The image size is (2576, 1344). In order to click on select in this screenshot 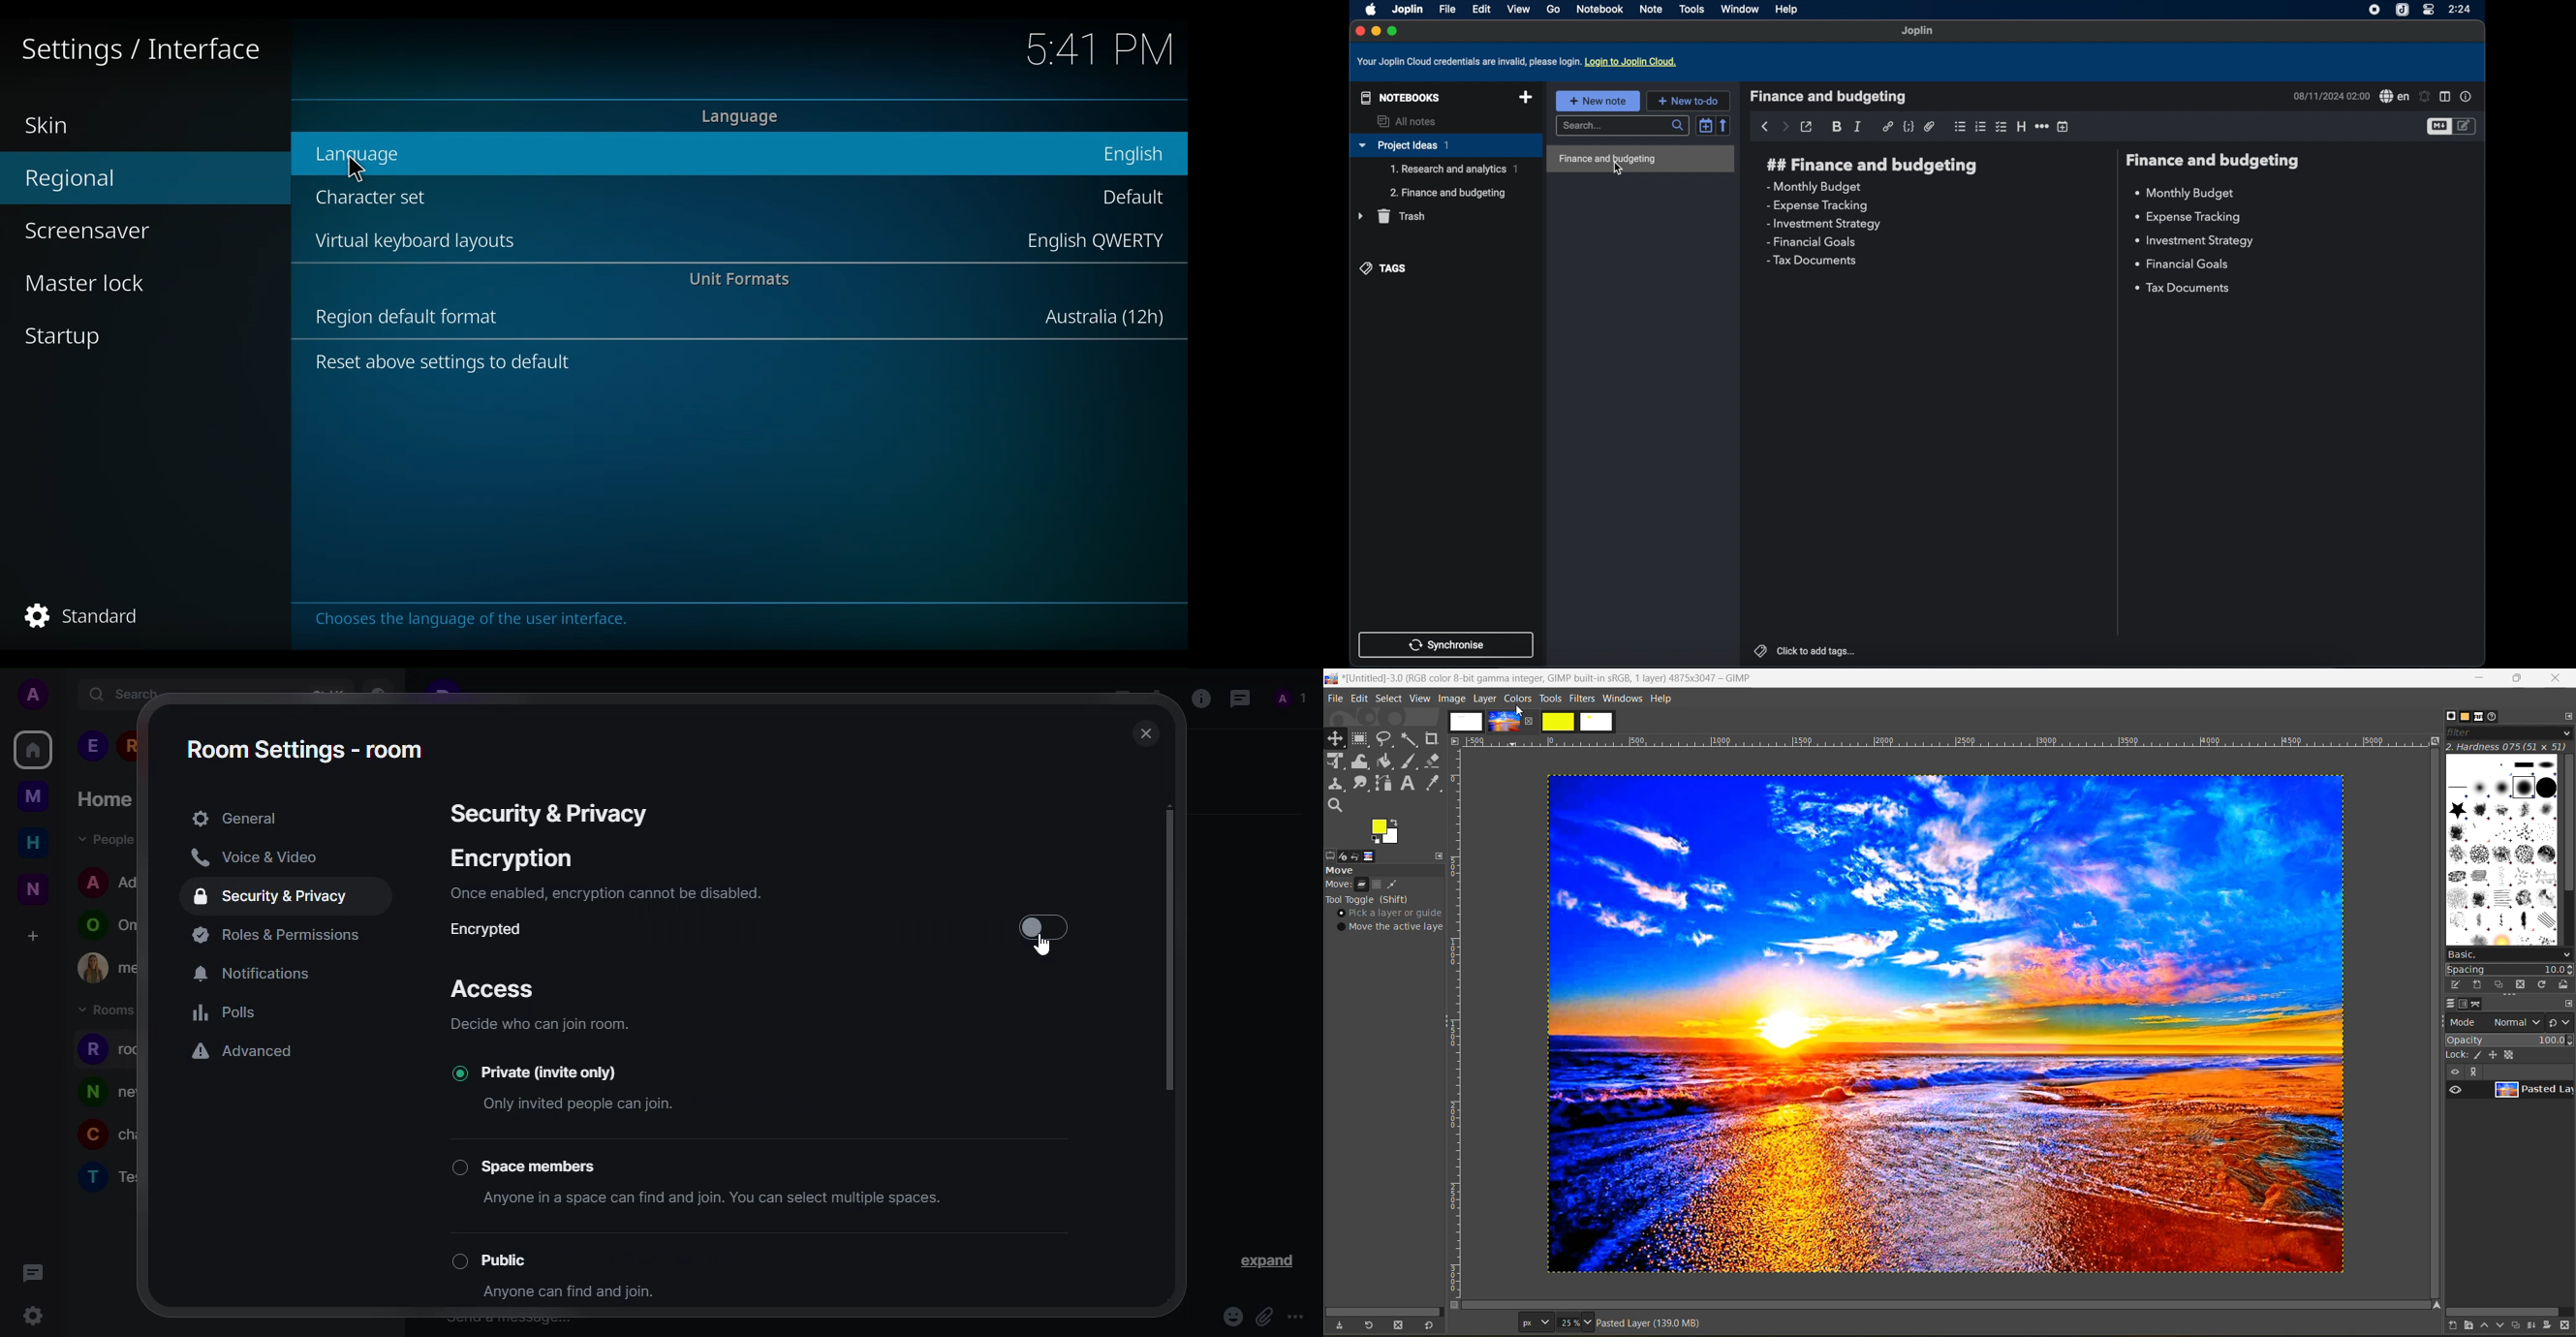, I will do `click(456, 1261)`.